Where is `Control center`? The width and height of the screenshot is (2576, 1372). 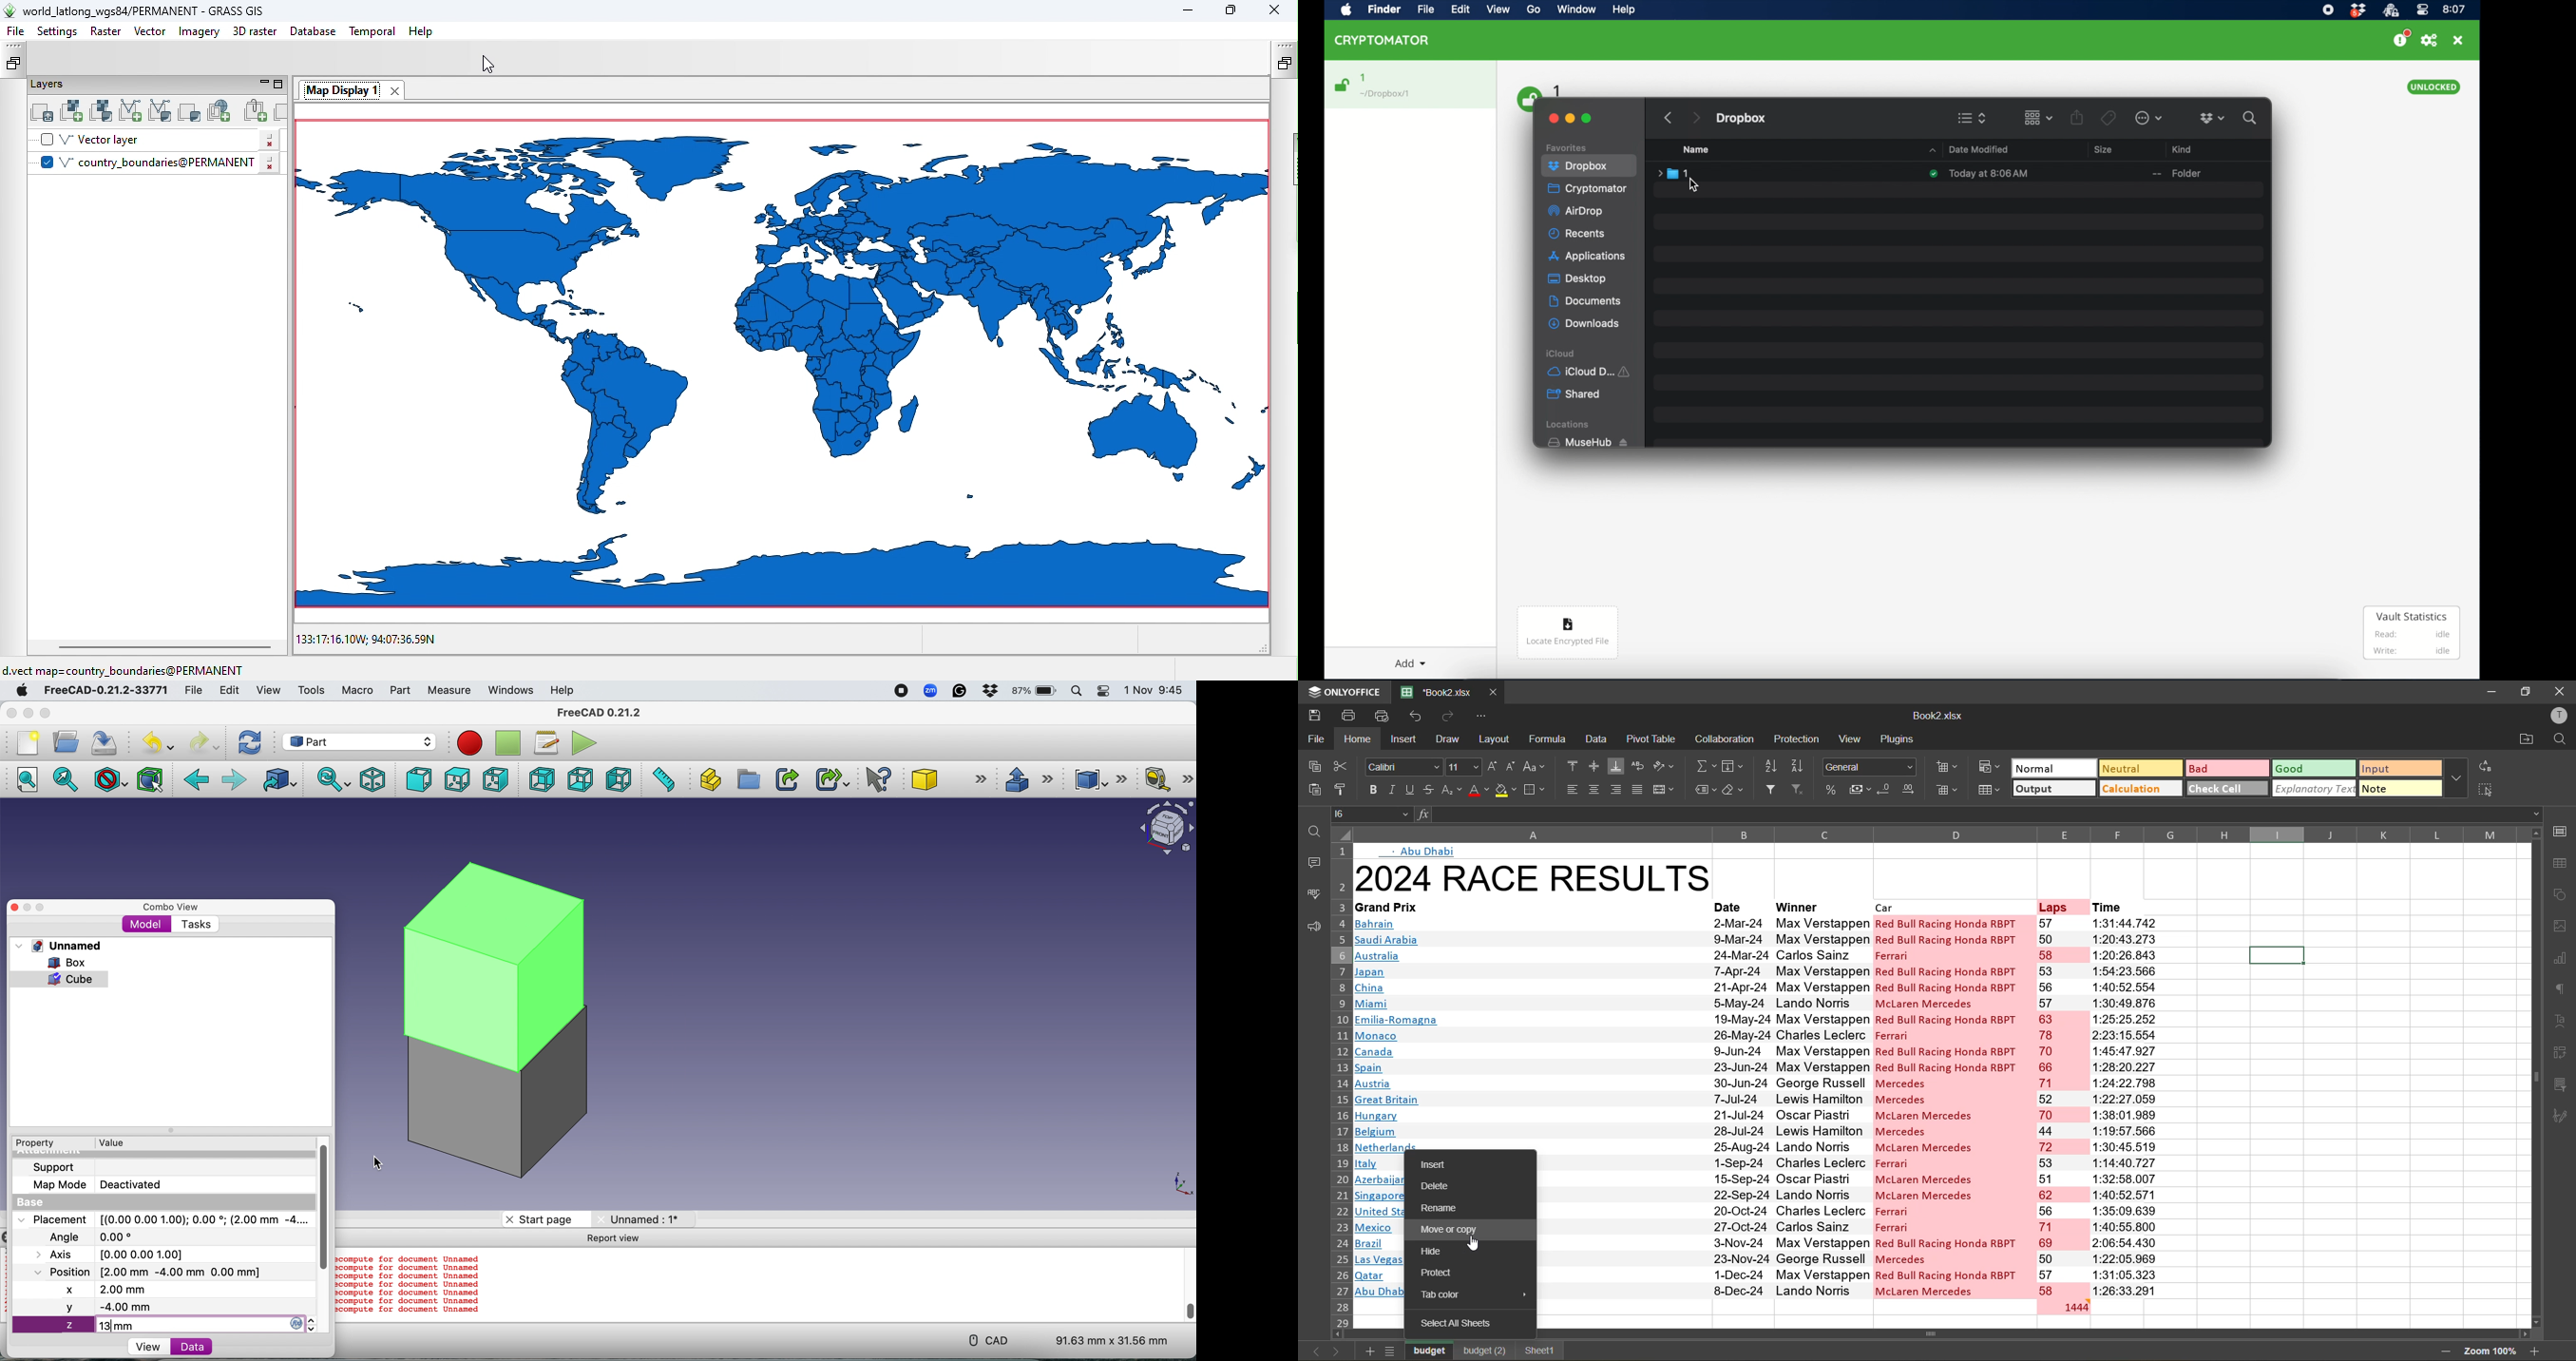 Control center is located at coordinates (1105, 691).